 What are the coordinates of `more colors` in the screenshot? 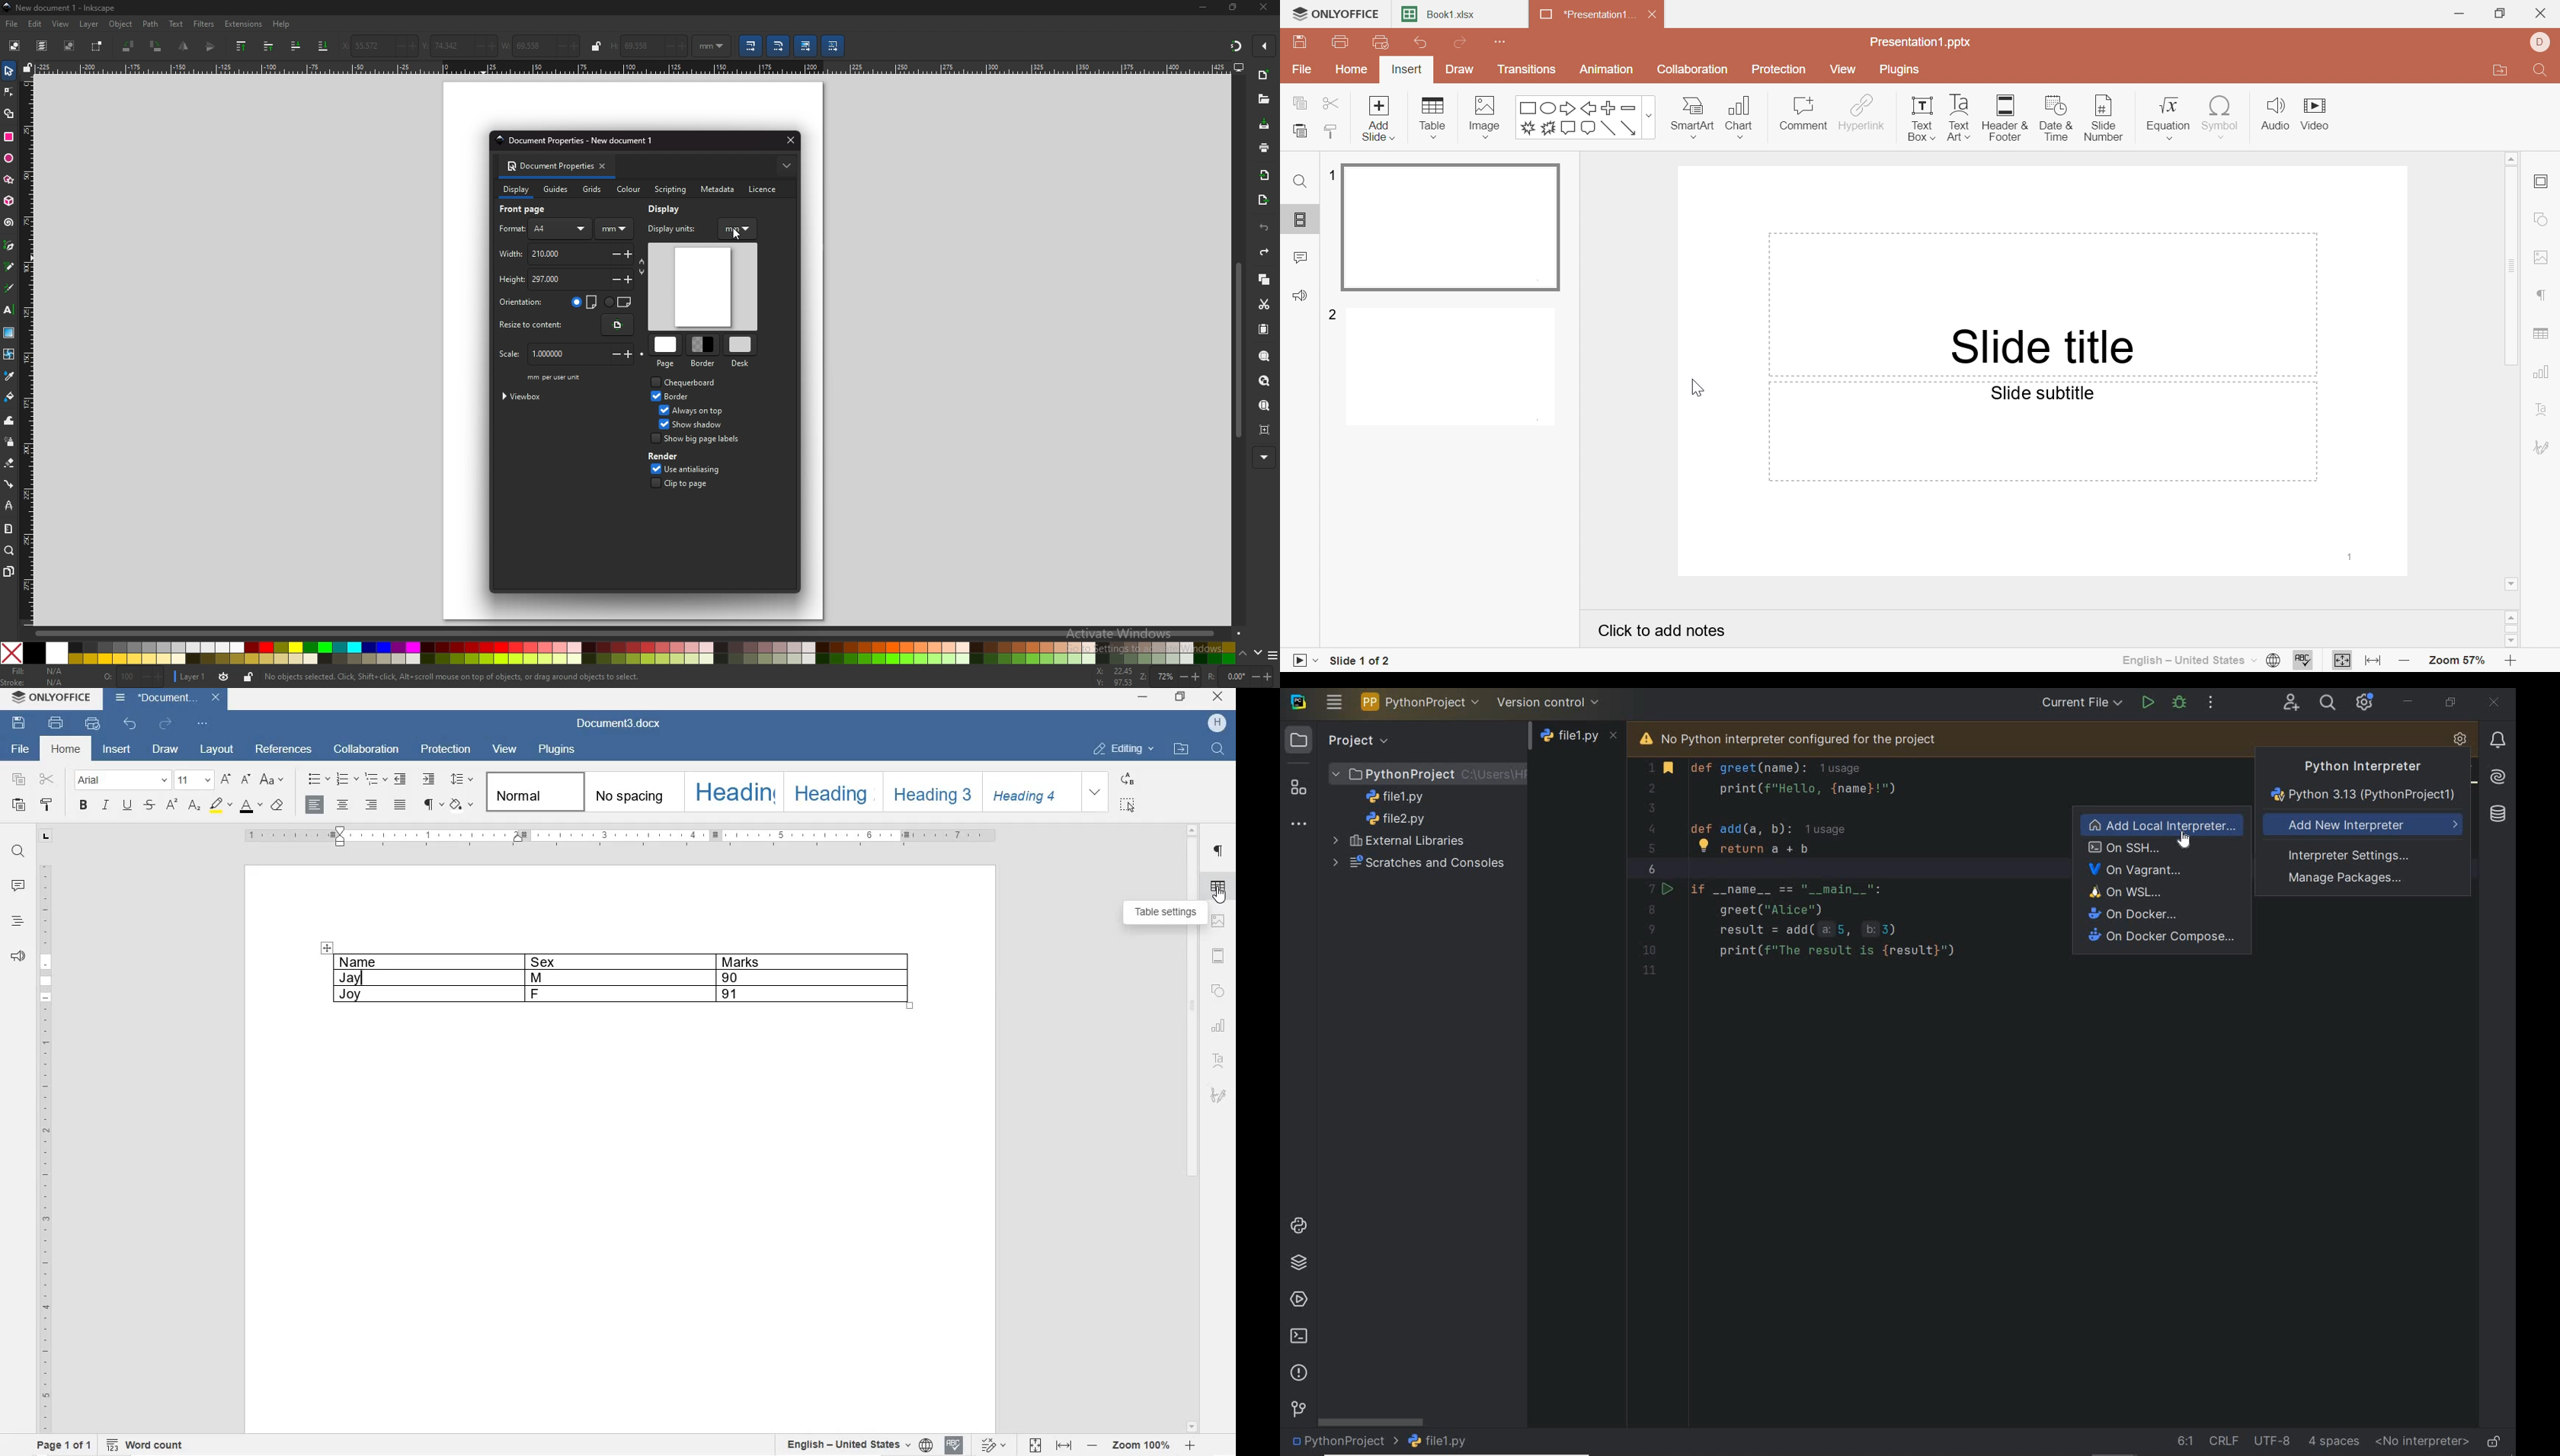 It's located at (1272, 653).